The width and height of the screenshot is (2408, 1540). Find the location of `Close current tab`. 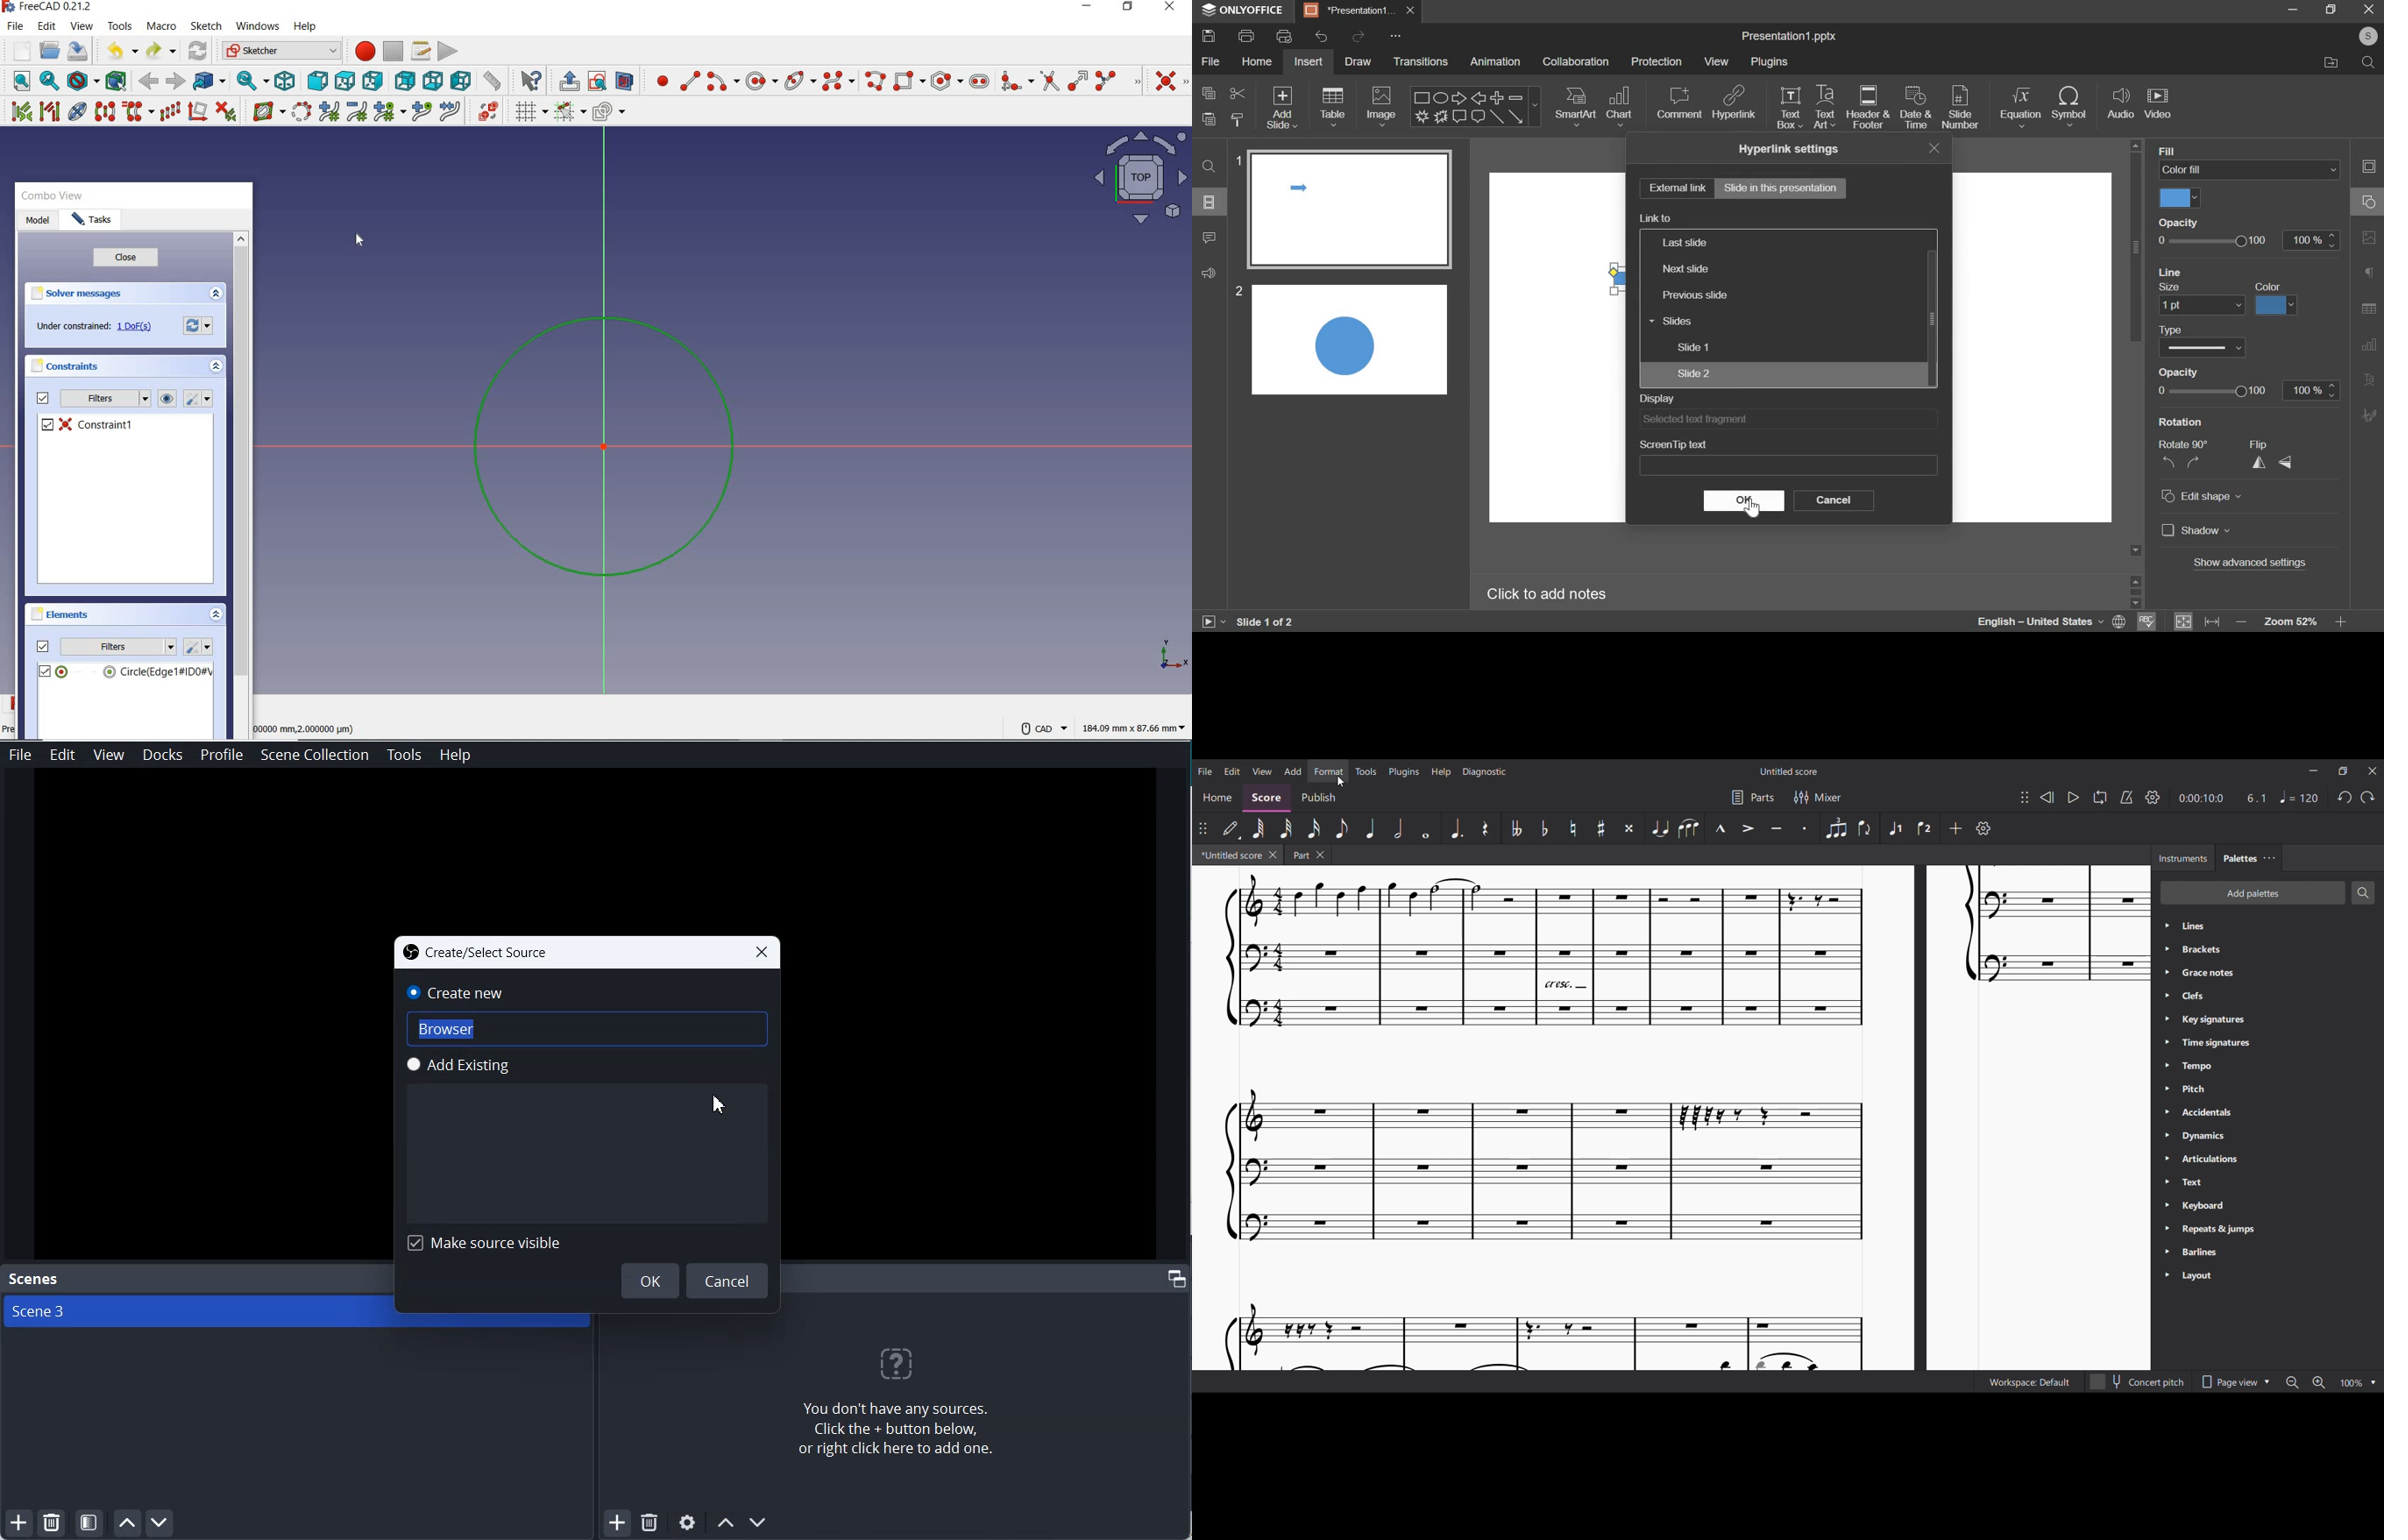

Close current tab is located at coordinates (1272, 854).